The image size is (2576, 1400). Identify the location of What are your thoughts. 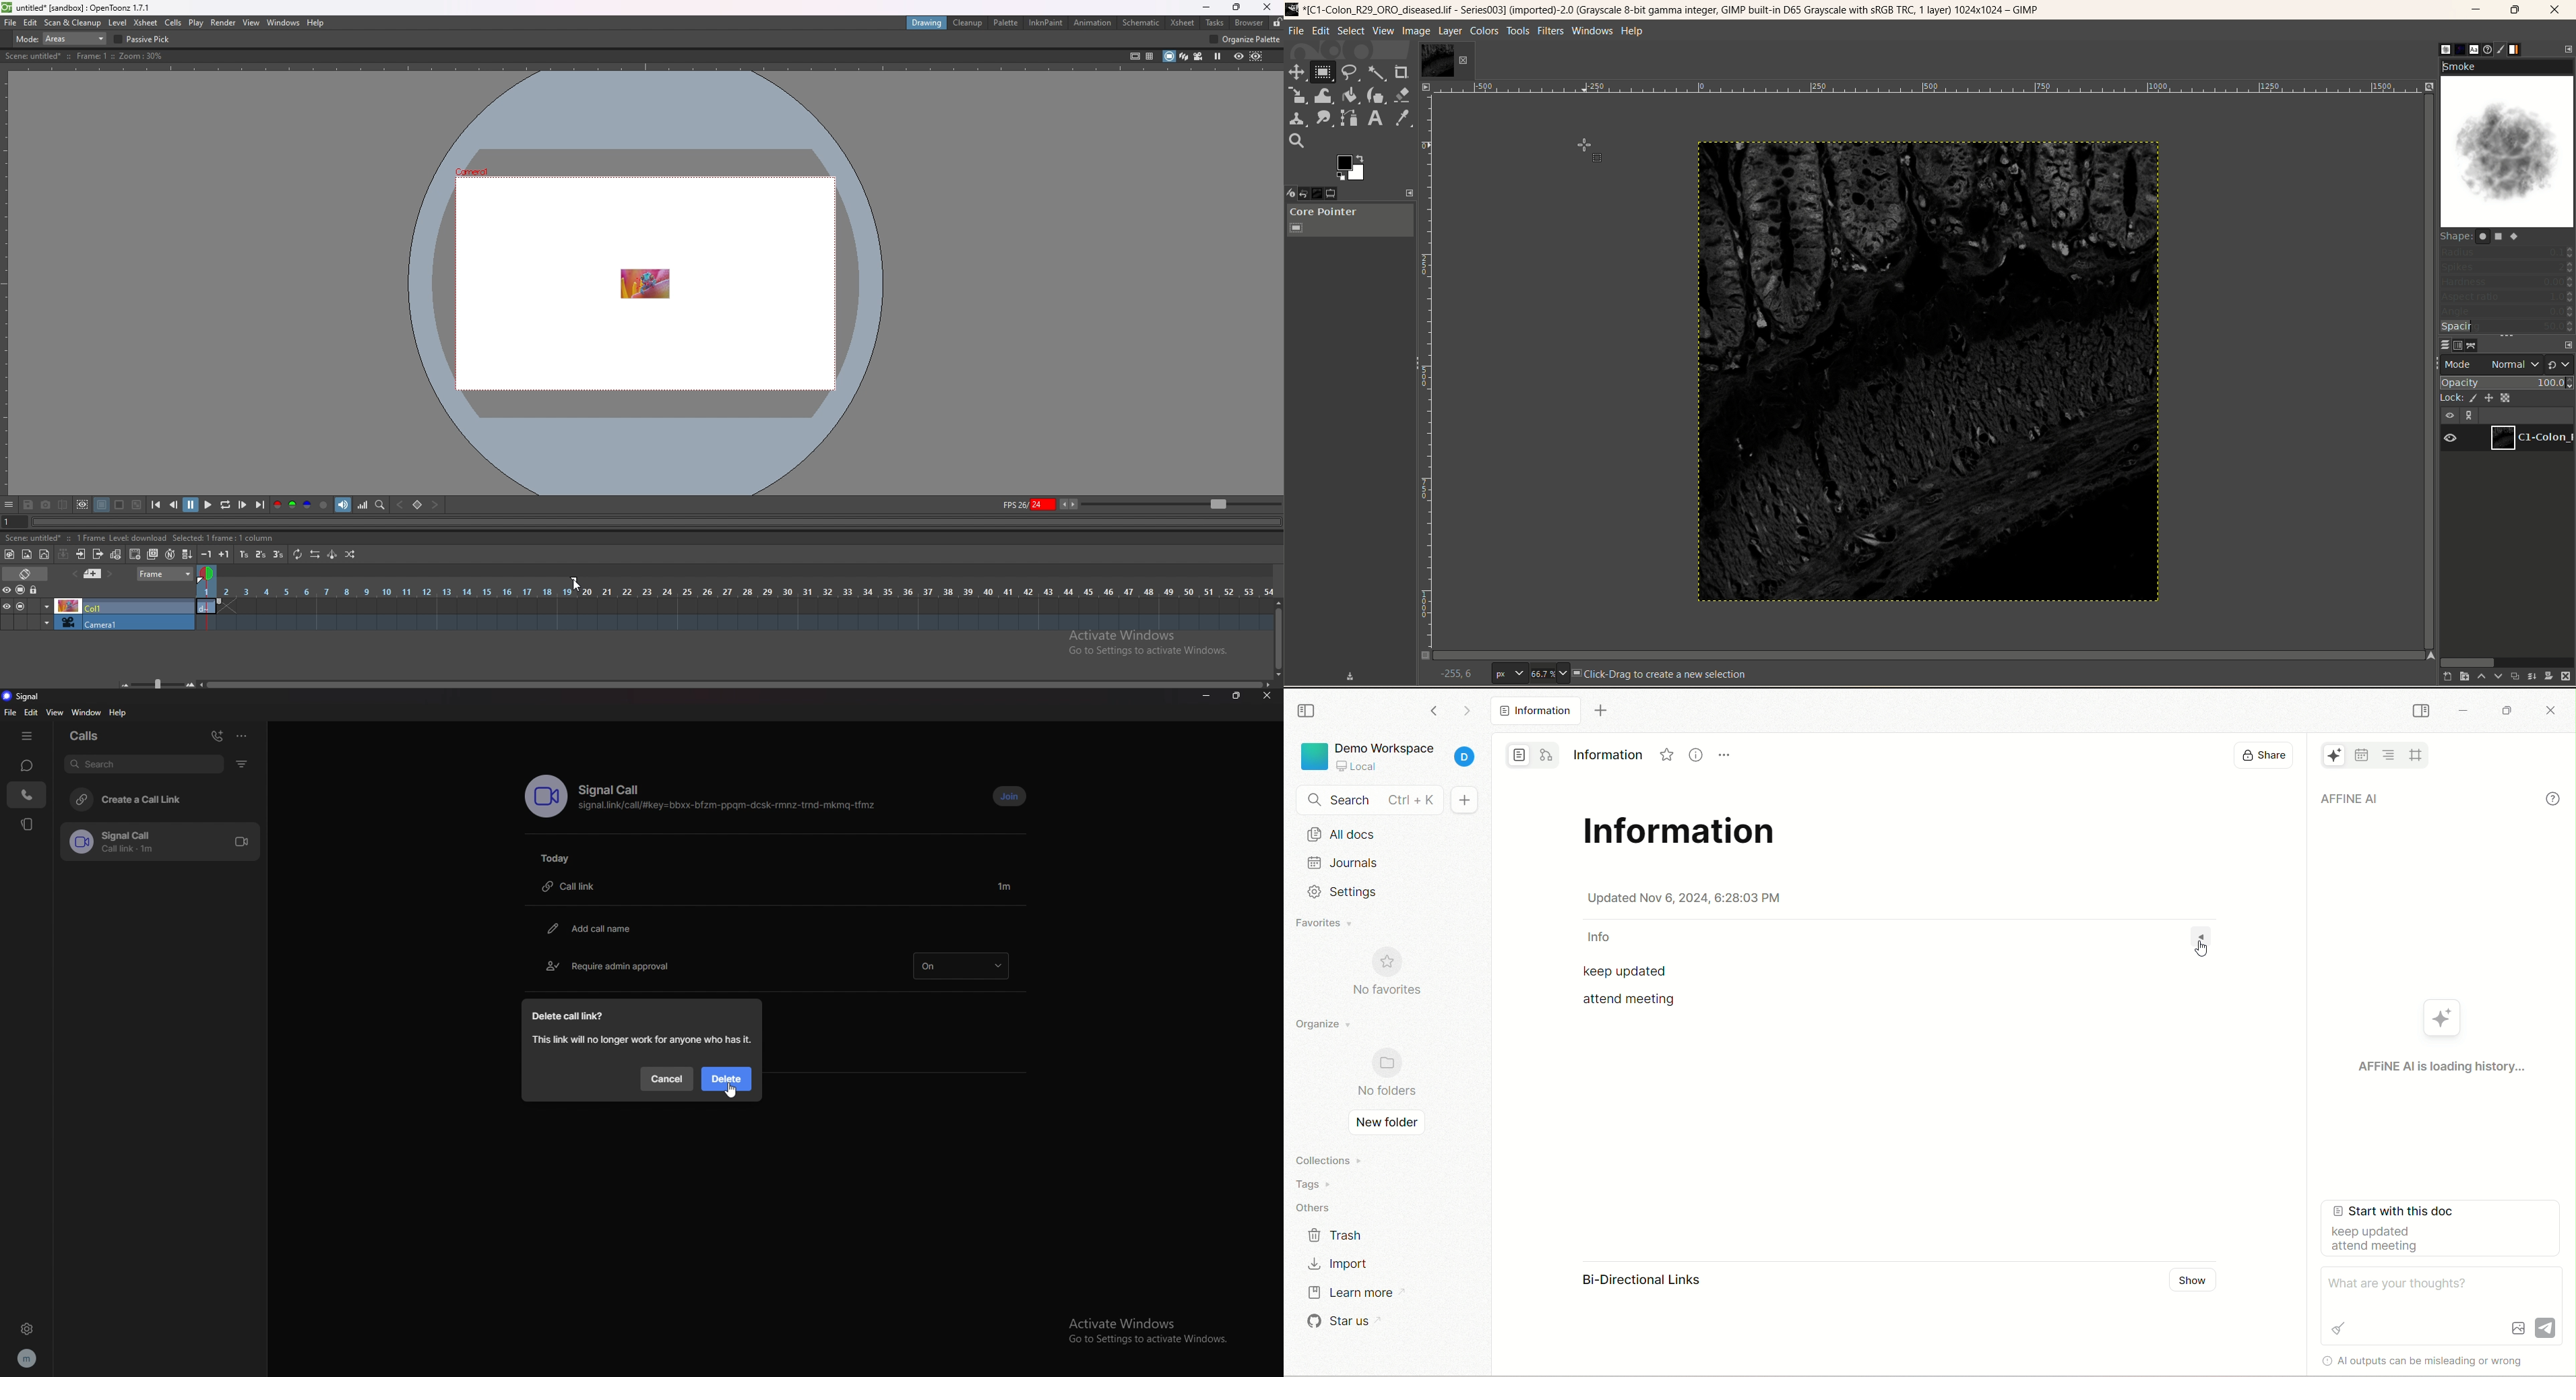
(2404, 1283).